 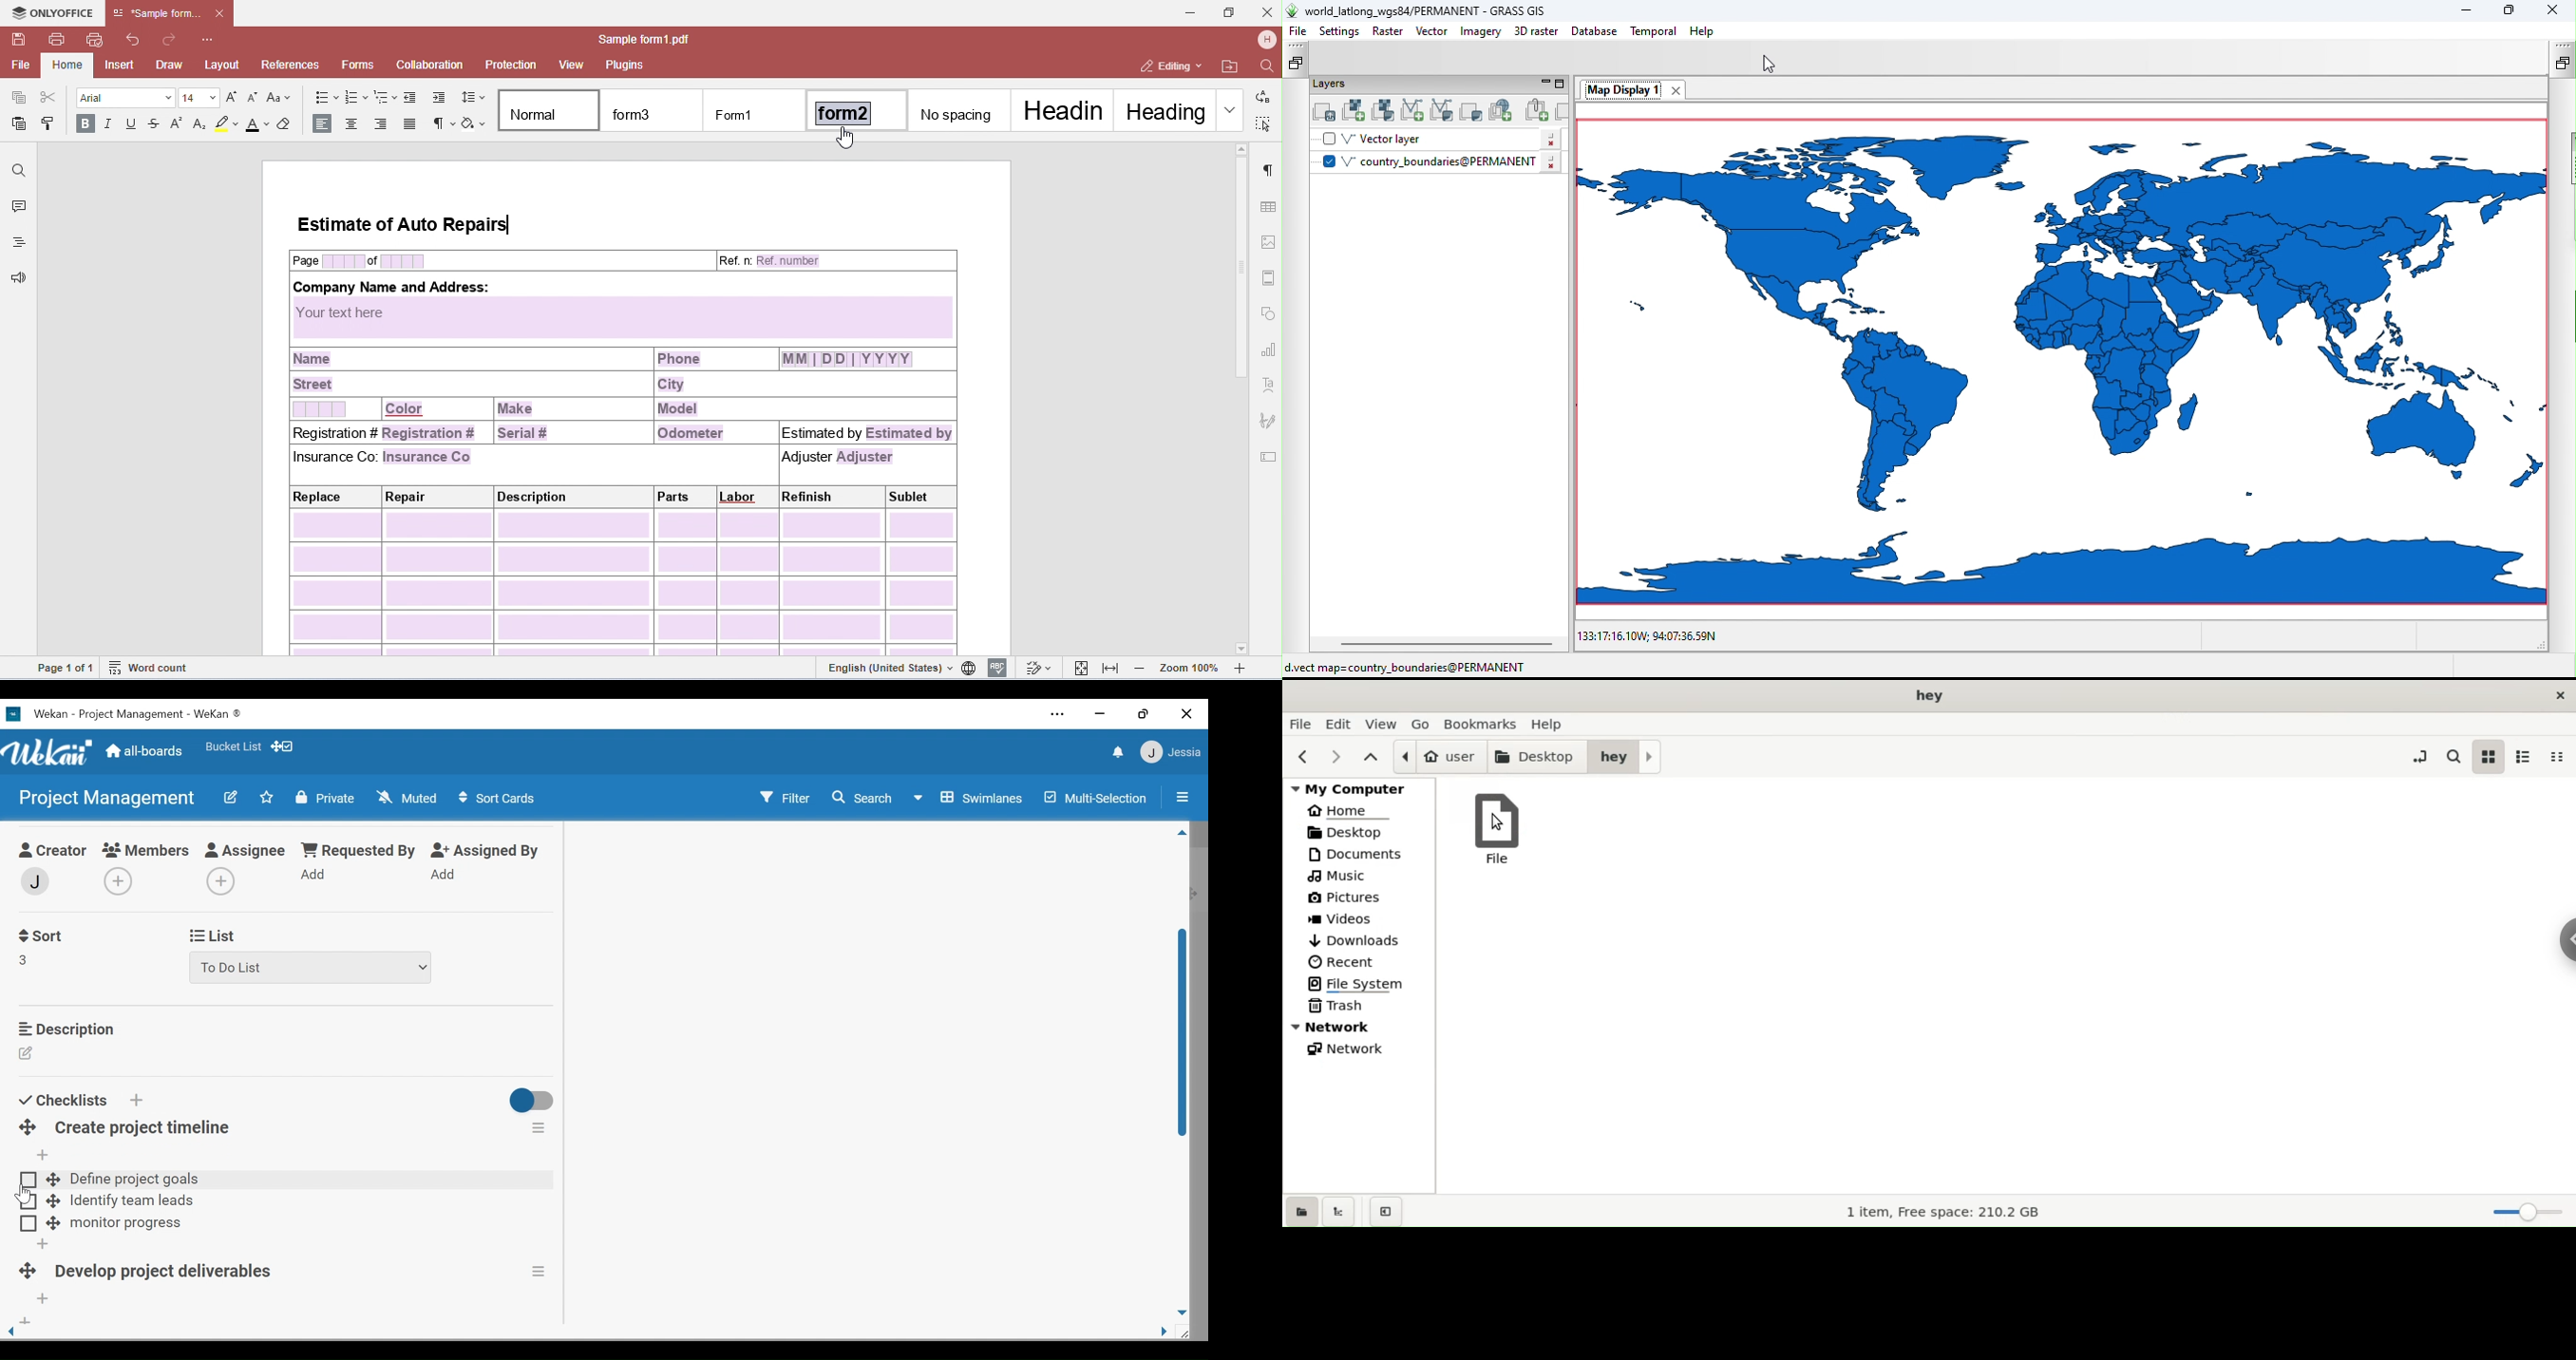 I want to click on Checklist name, so click(x=169, y=1274).